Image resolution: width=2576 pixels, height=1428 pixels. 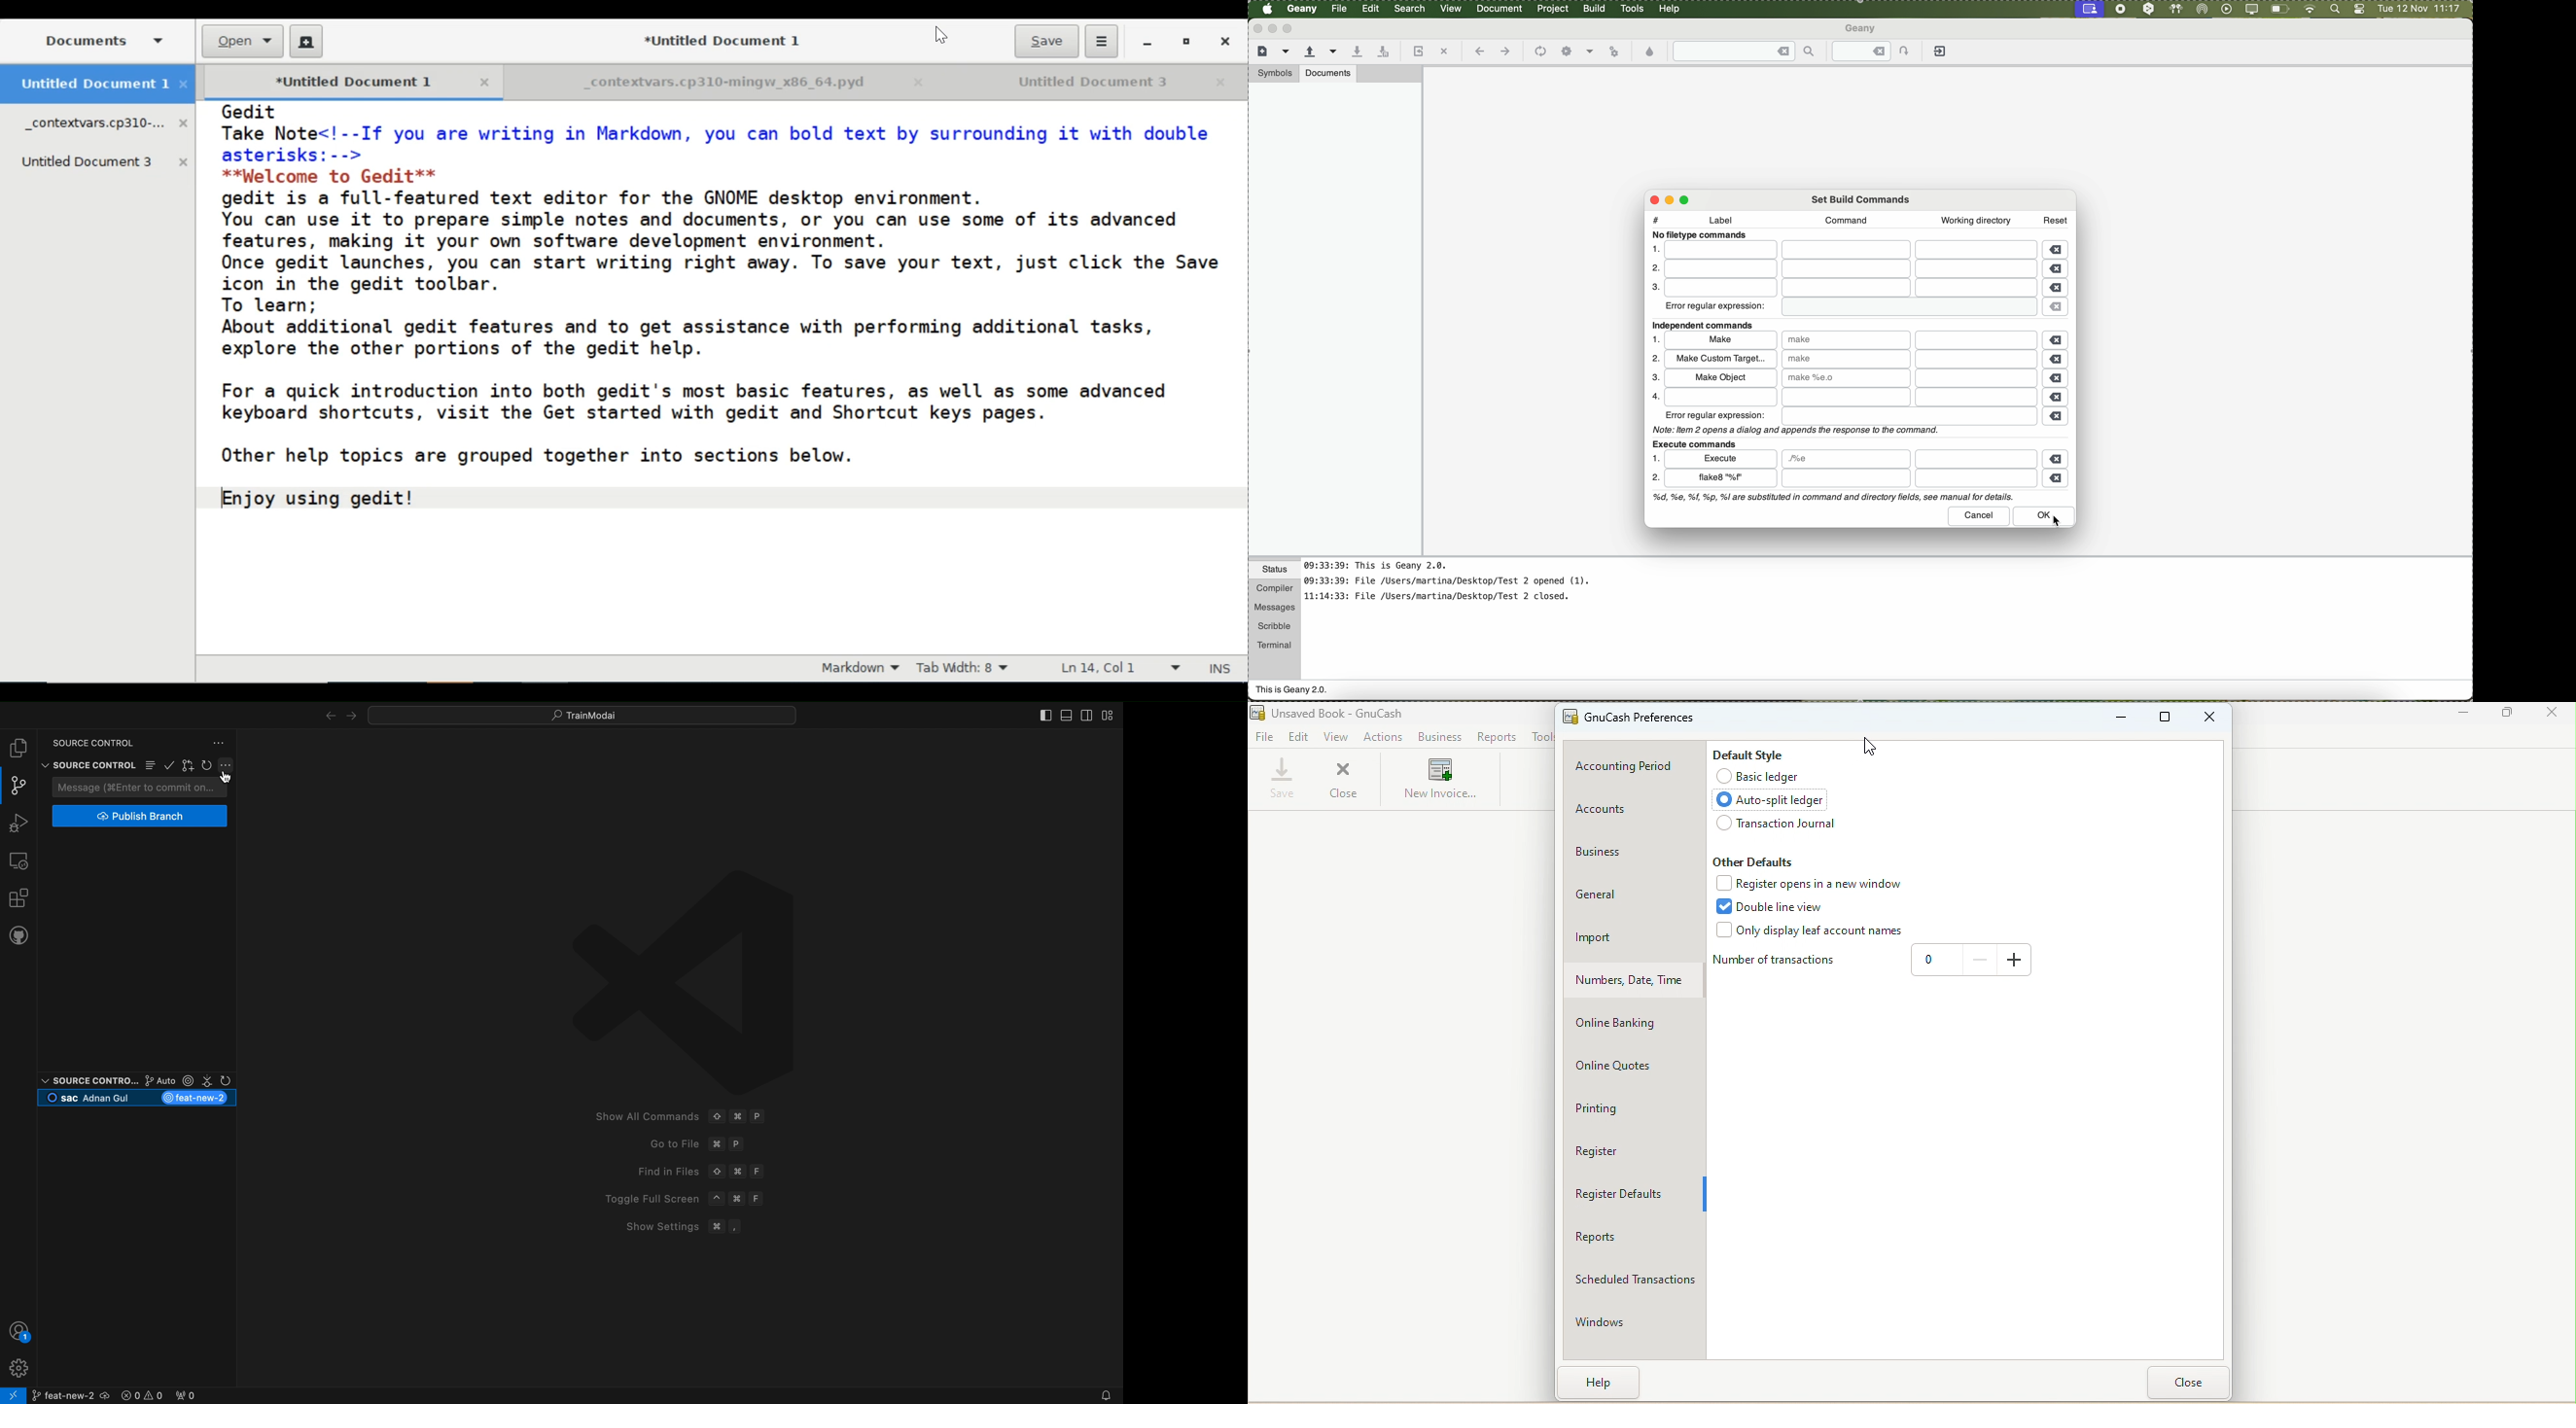 I want to click on commit message, so click(x=142, y=787).